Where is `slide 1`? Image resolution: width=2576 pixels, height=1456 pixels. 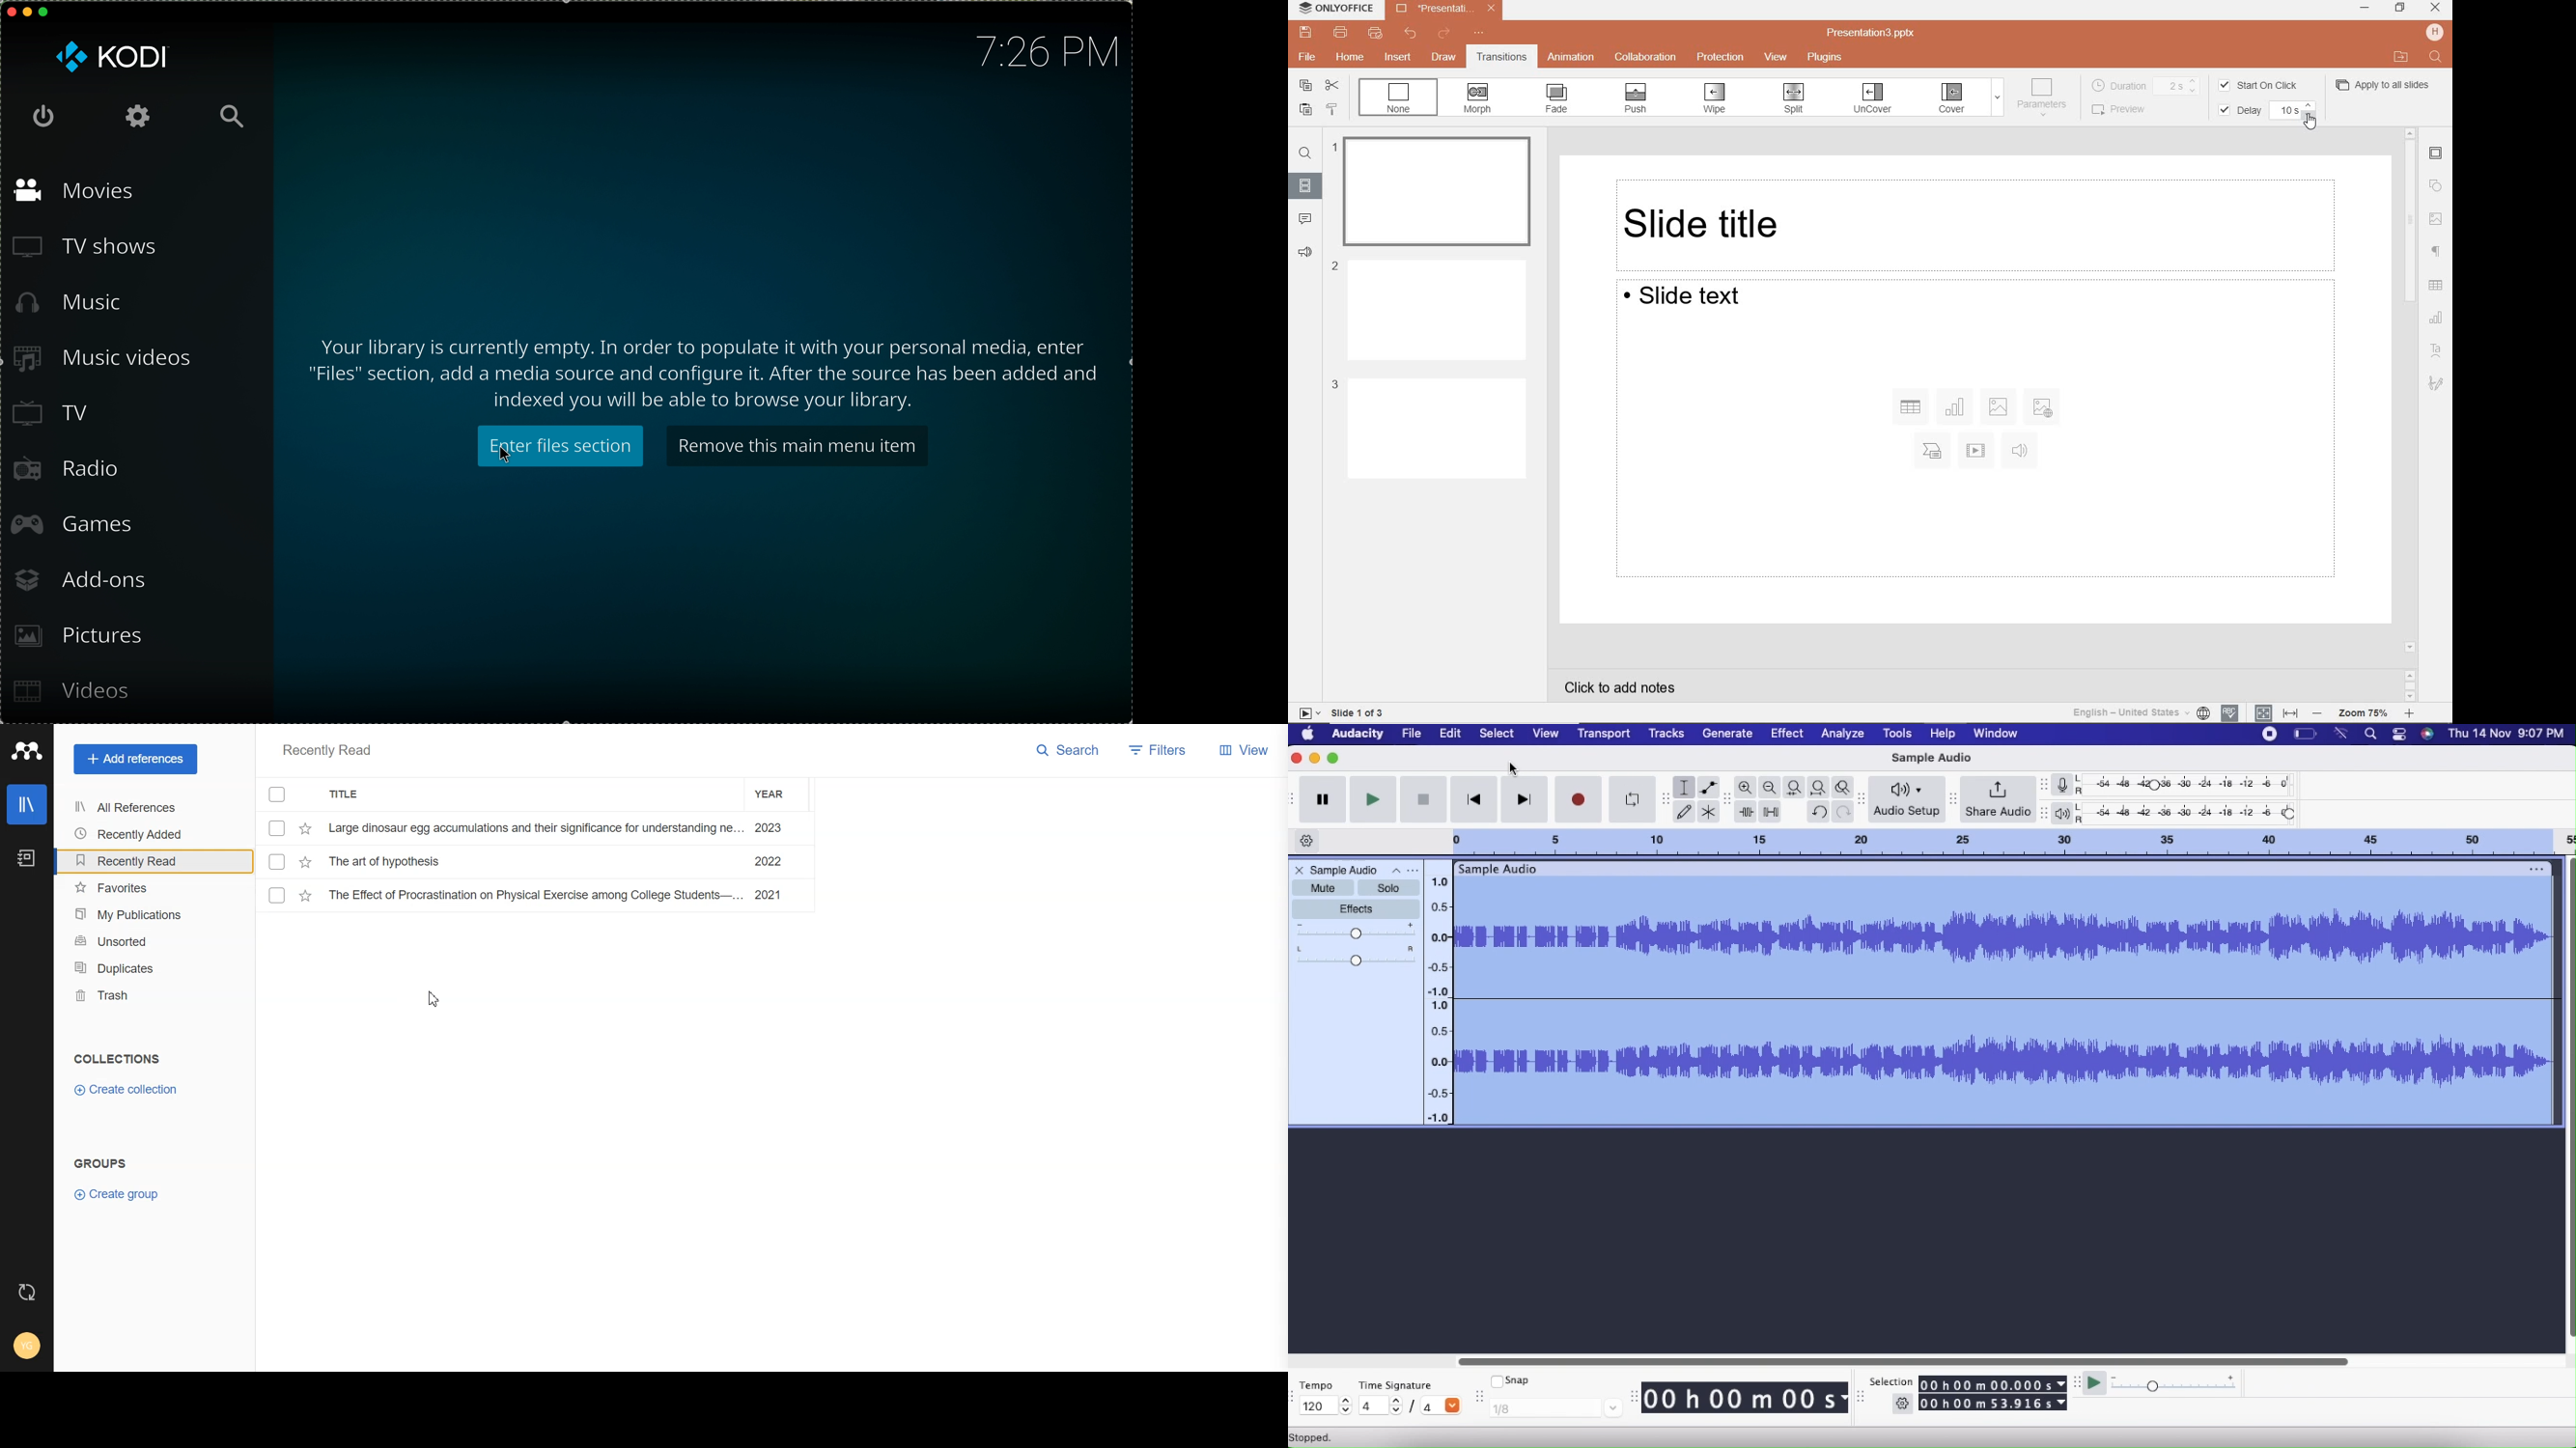 slide 1 is located at coordinates (1434, 188).